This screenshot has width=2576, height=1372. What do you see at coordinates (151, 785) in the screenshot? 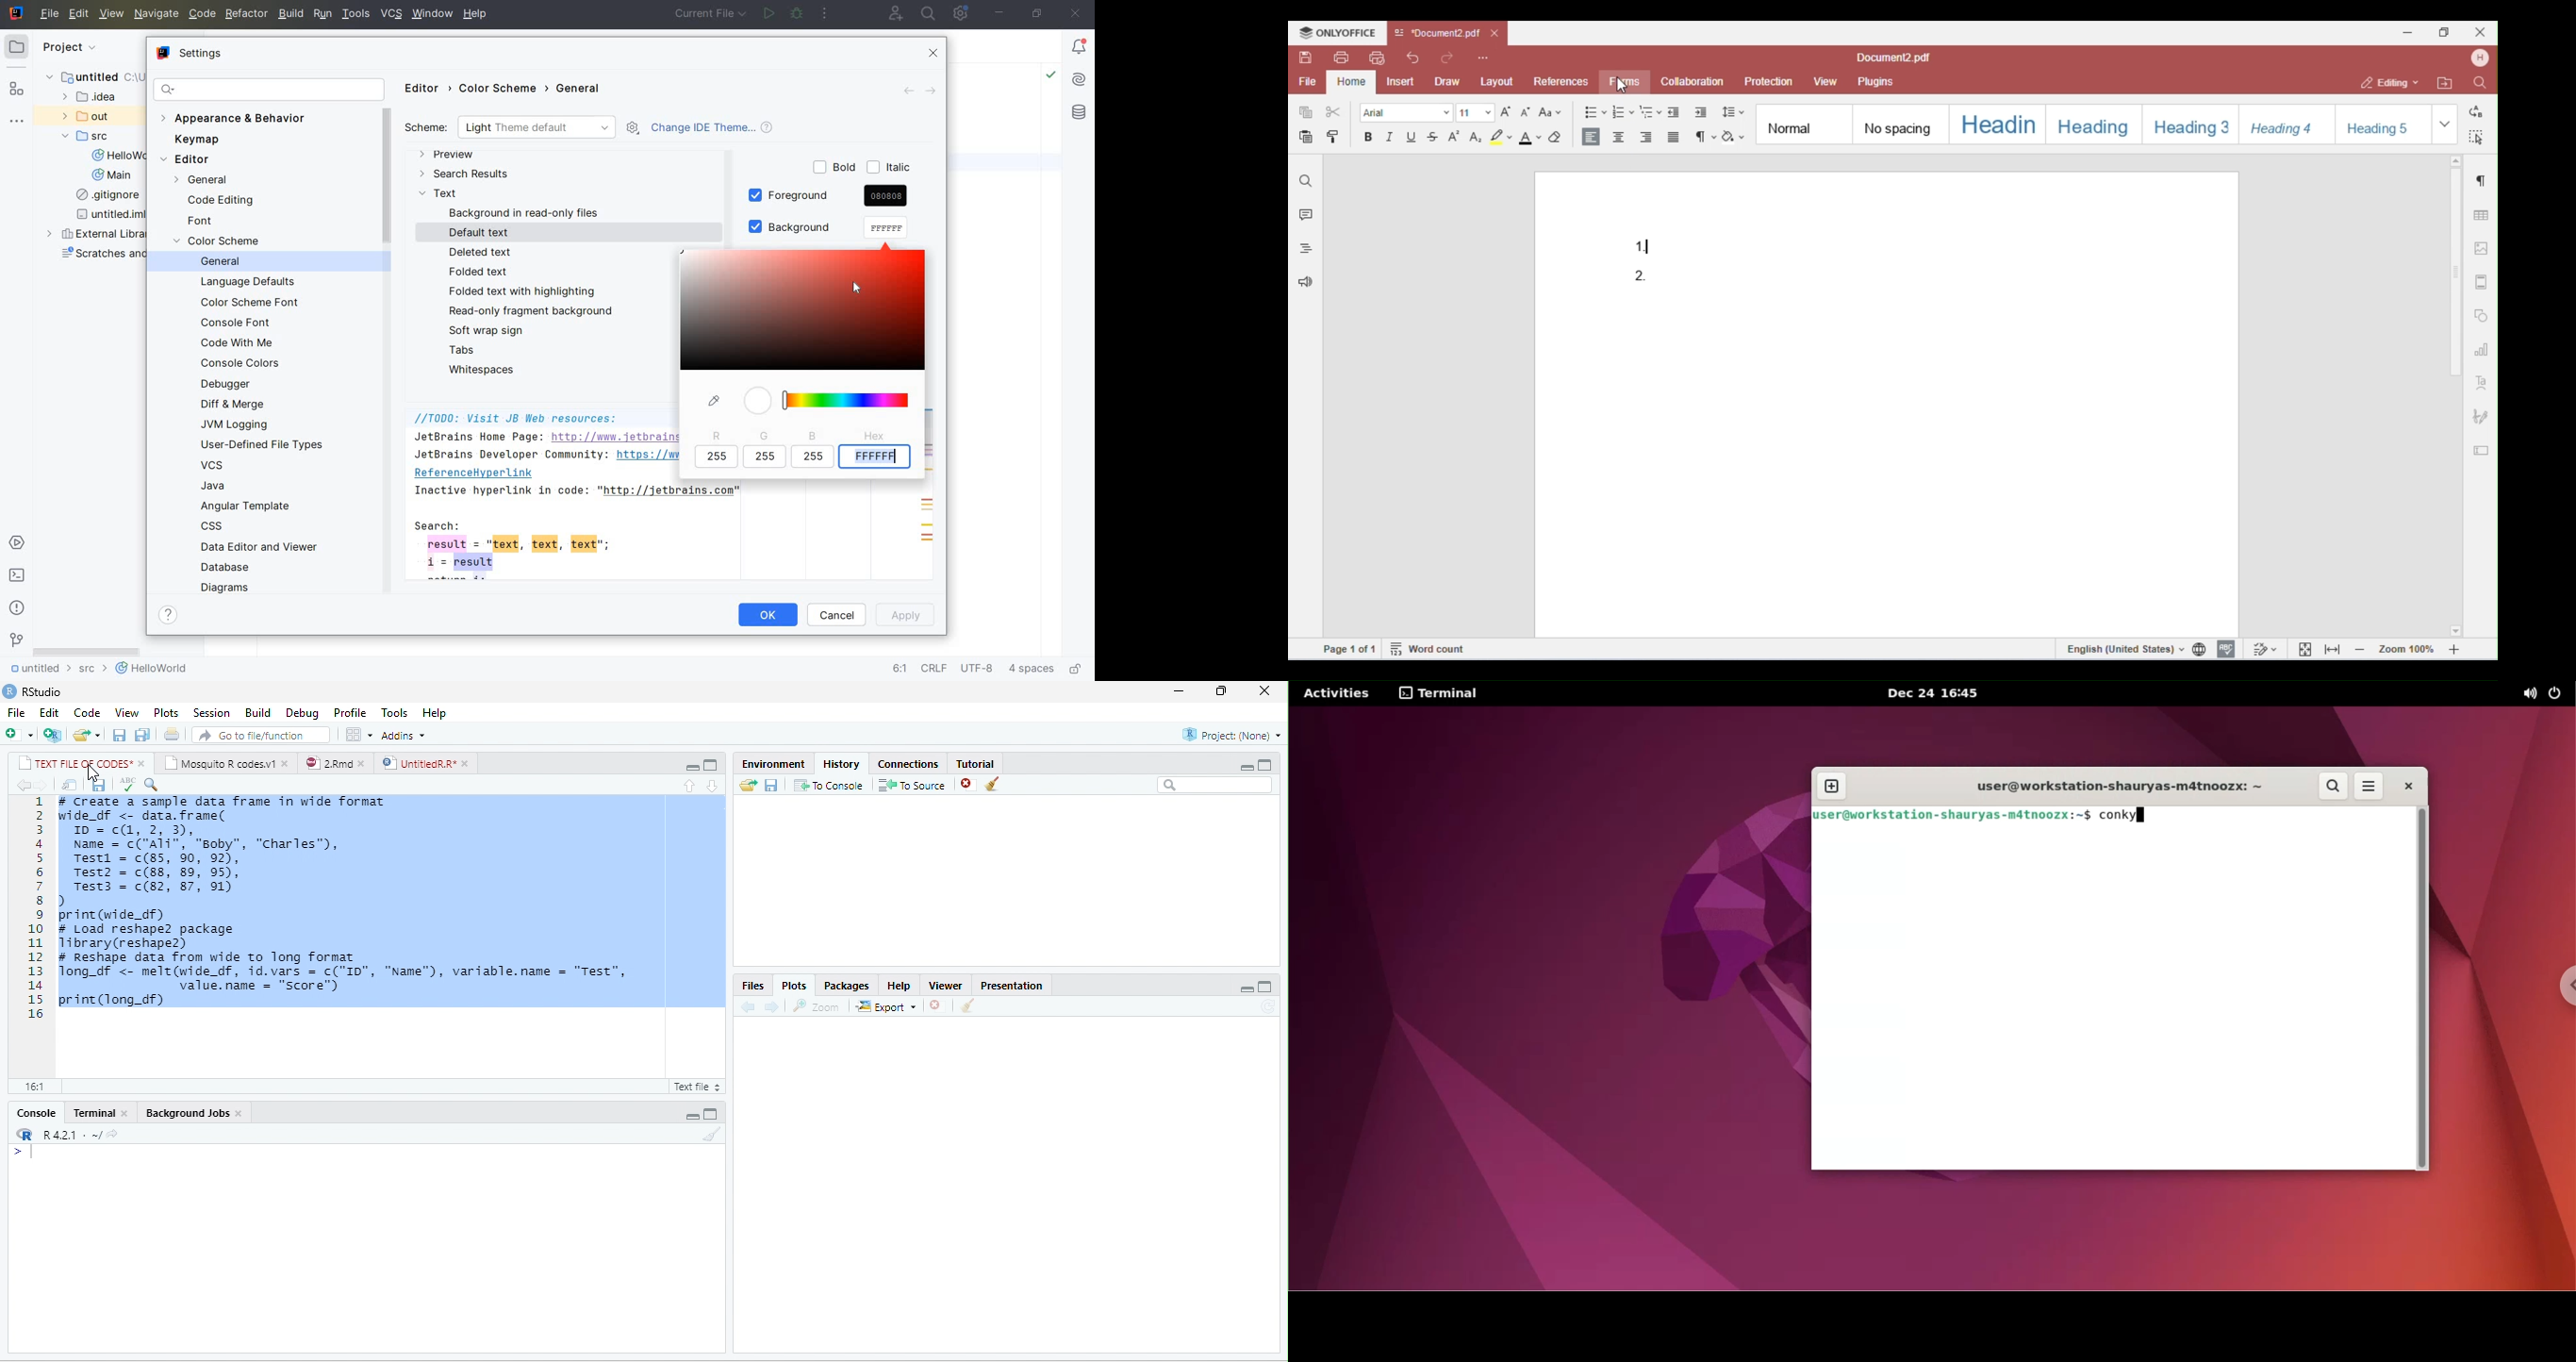
I see `search` at bounding box center [151, 785].